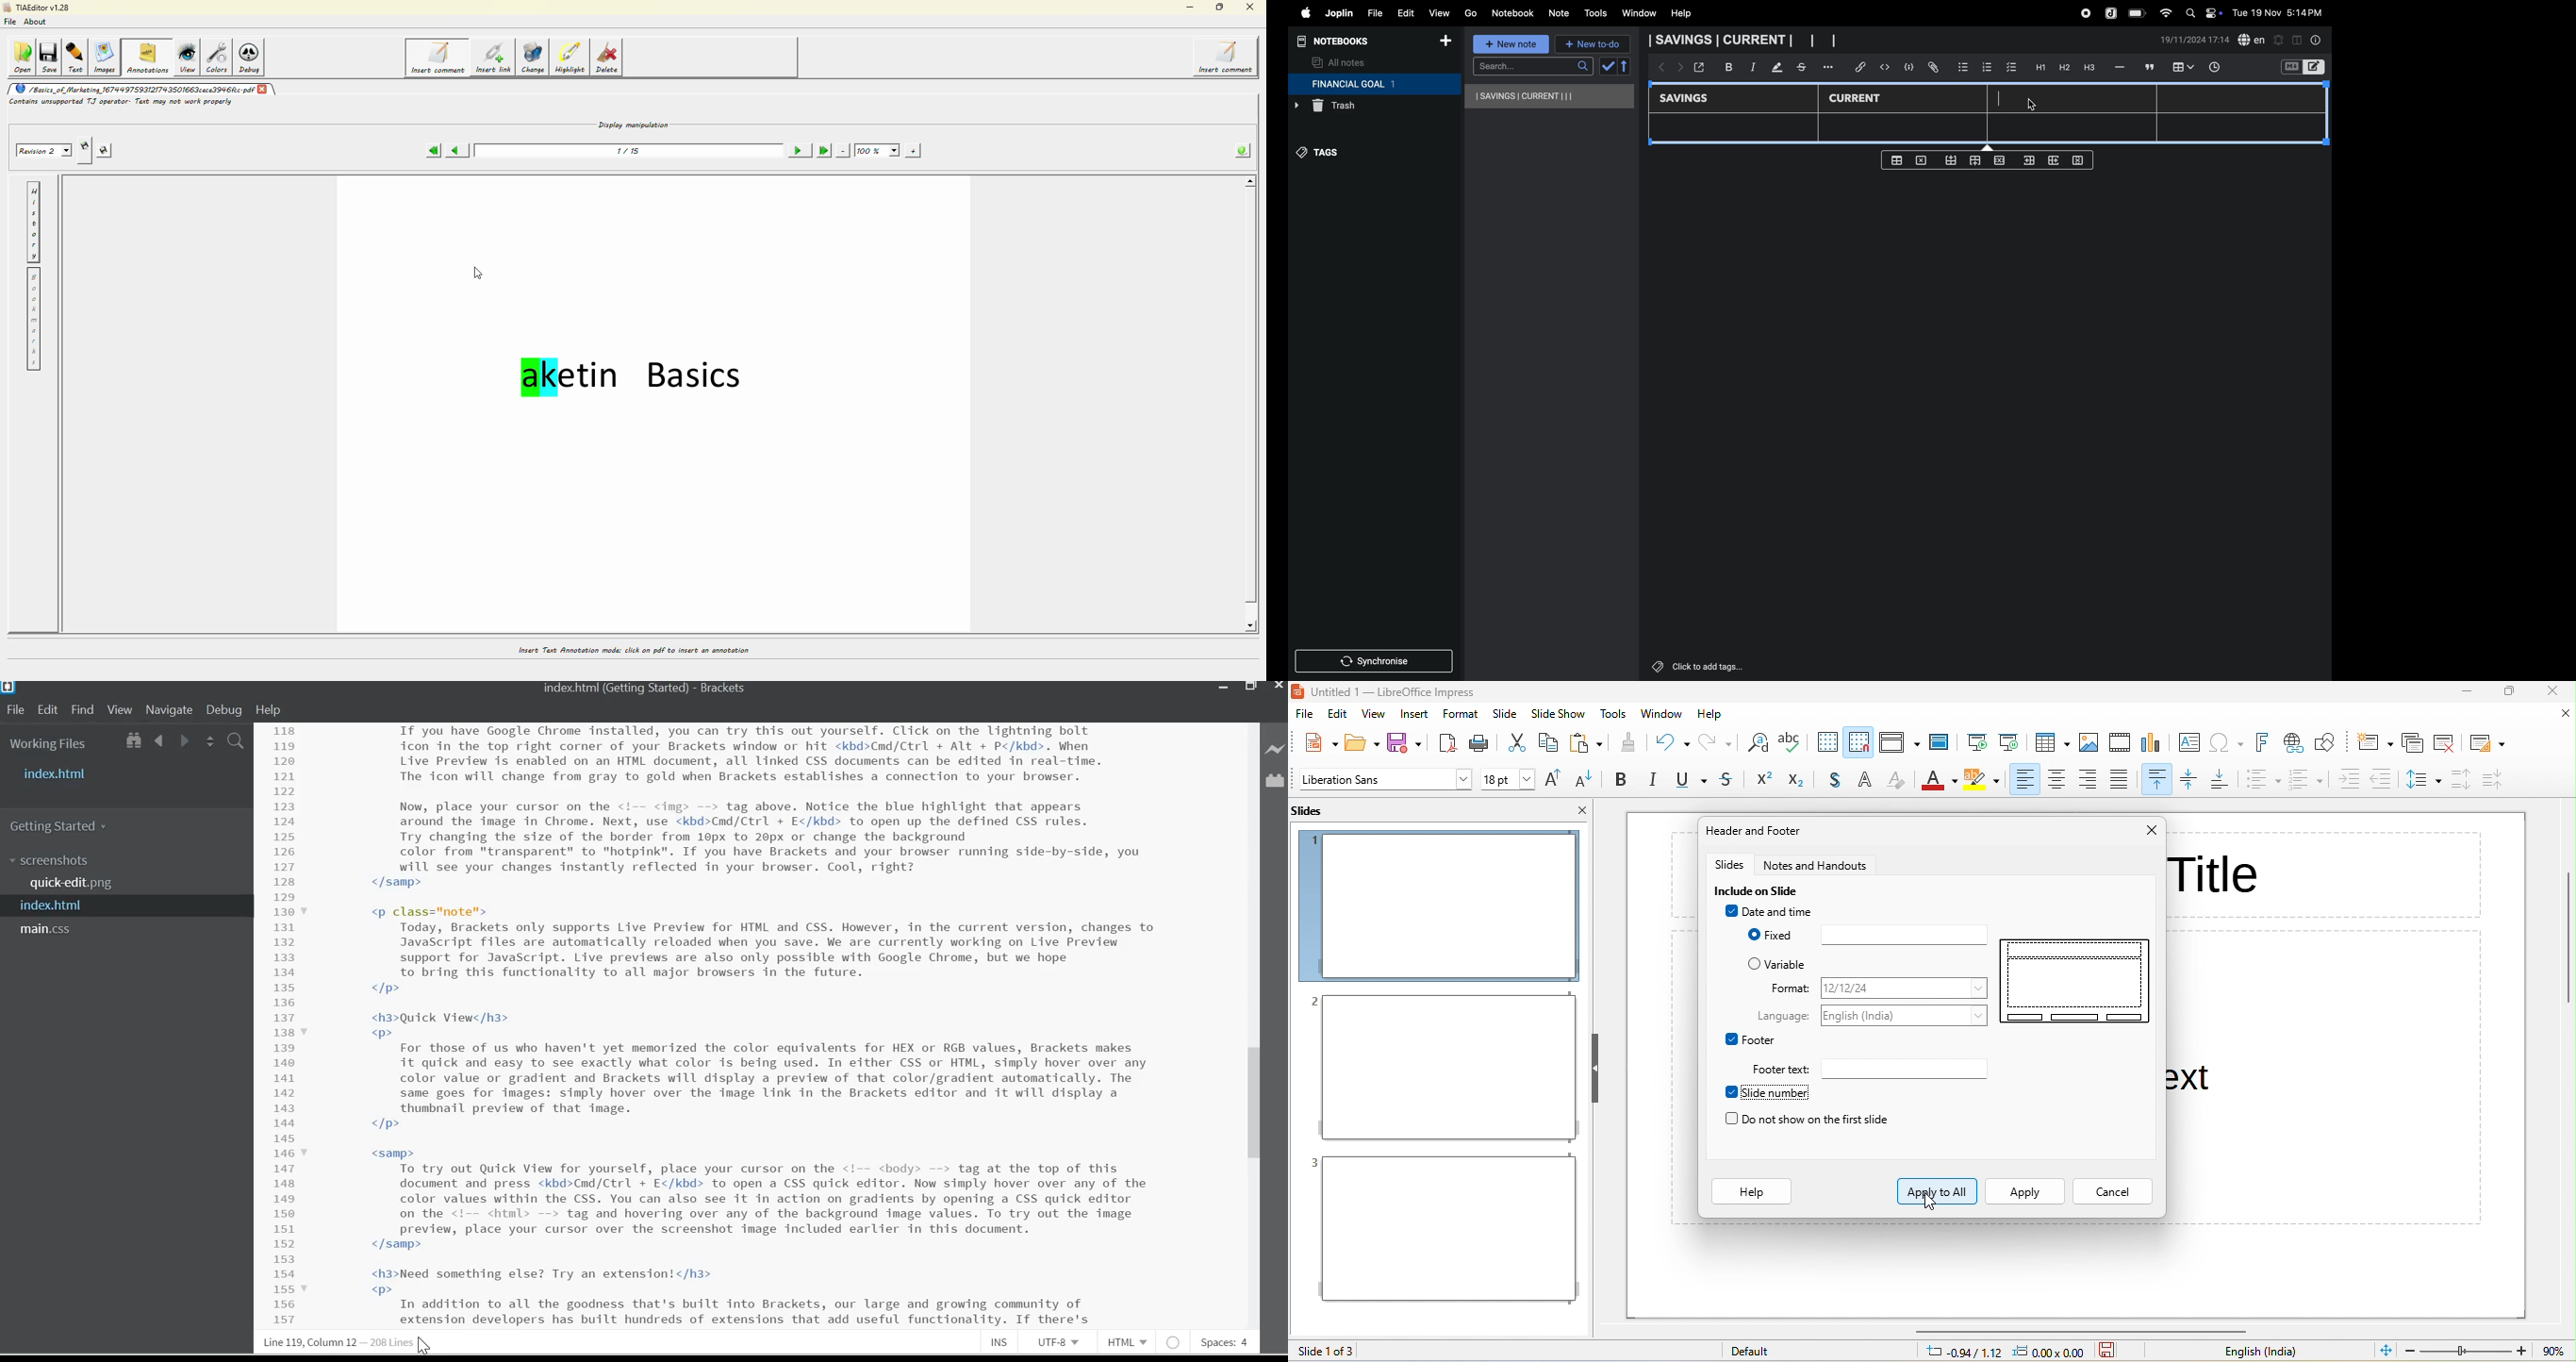 The height and width of the screenshot is (1372, 2576). I want to click on close, so click(2152, 830).